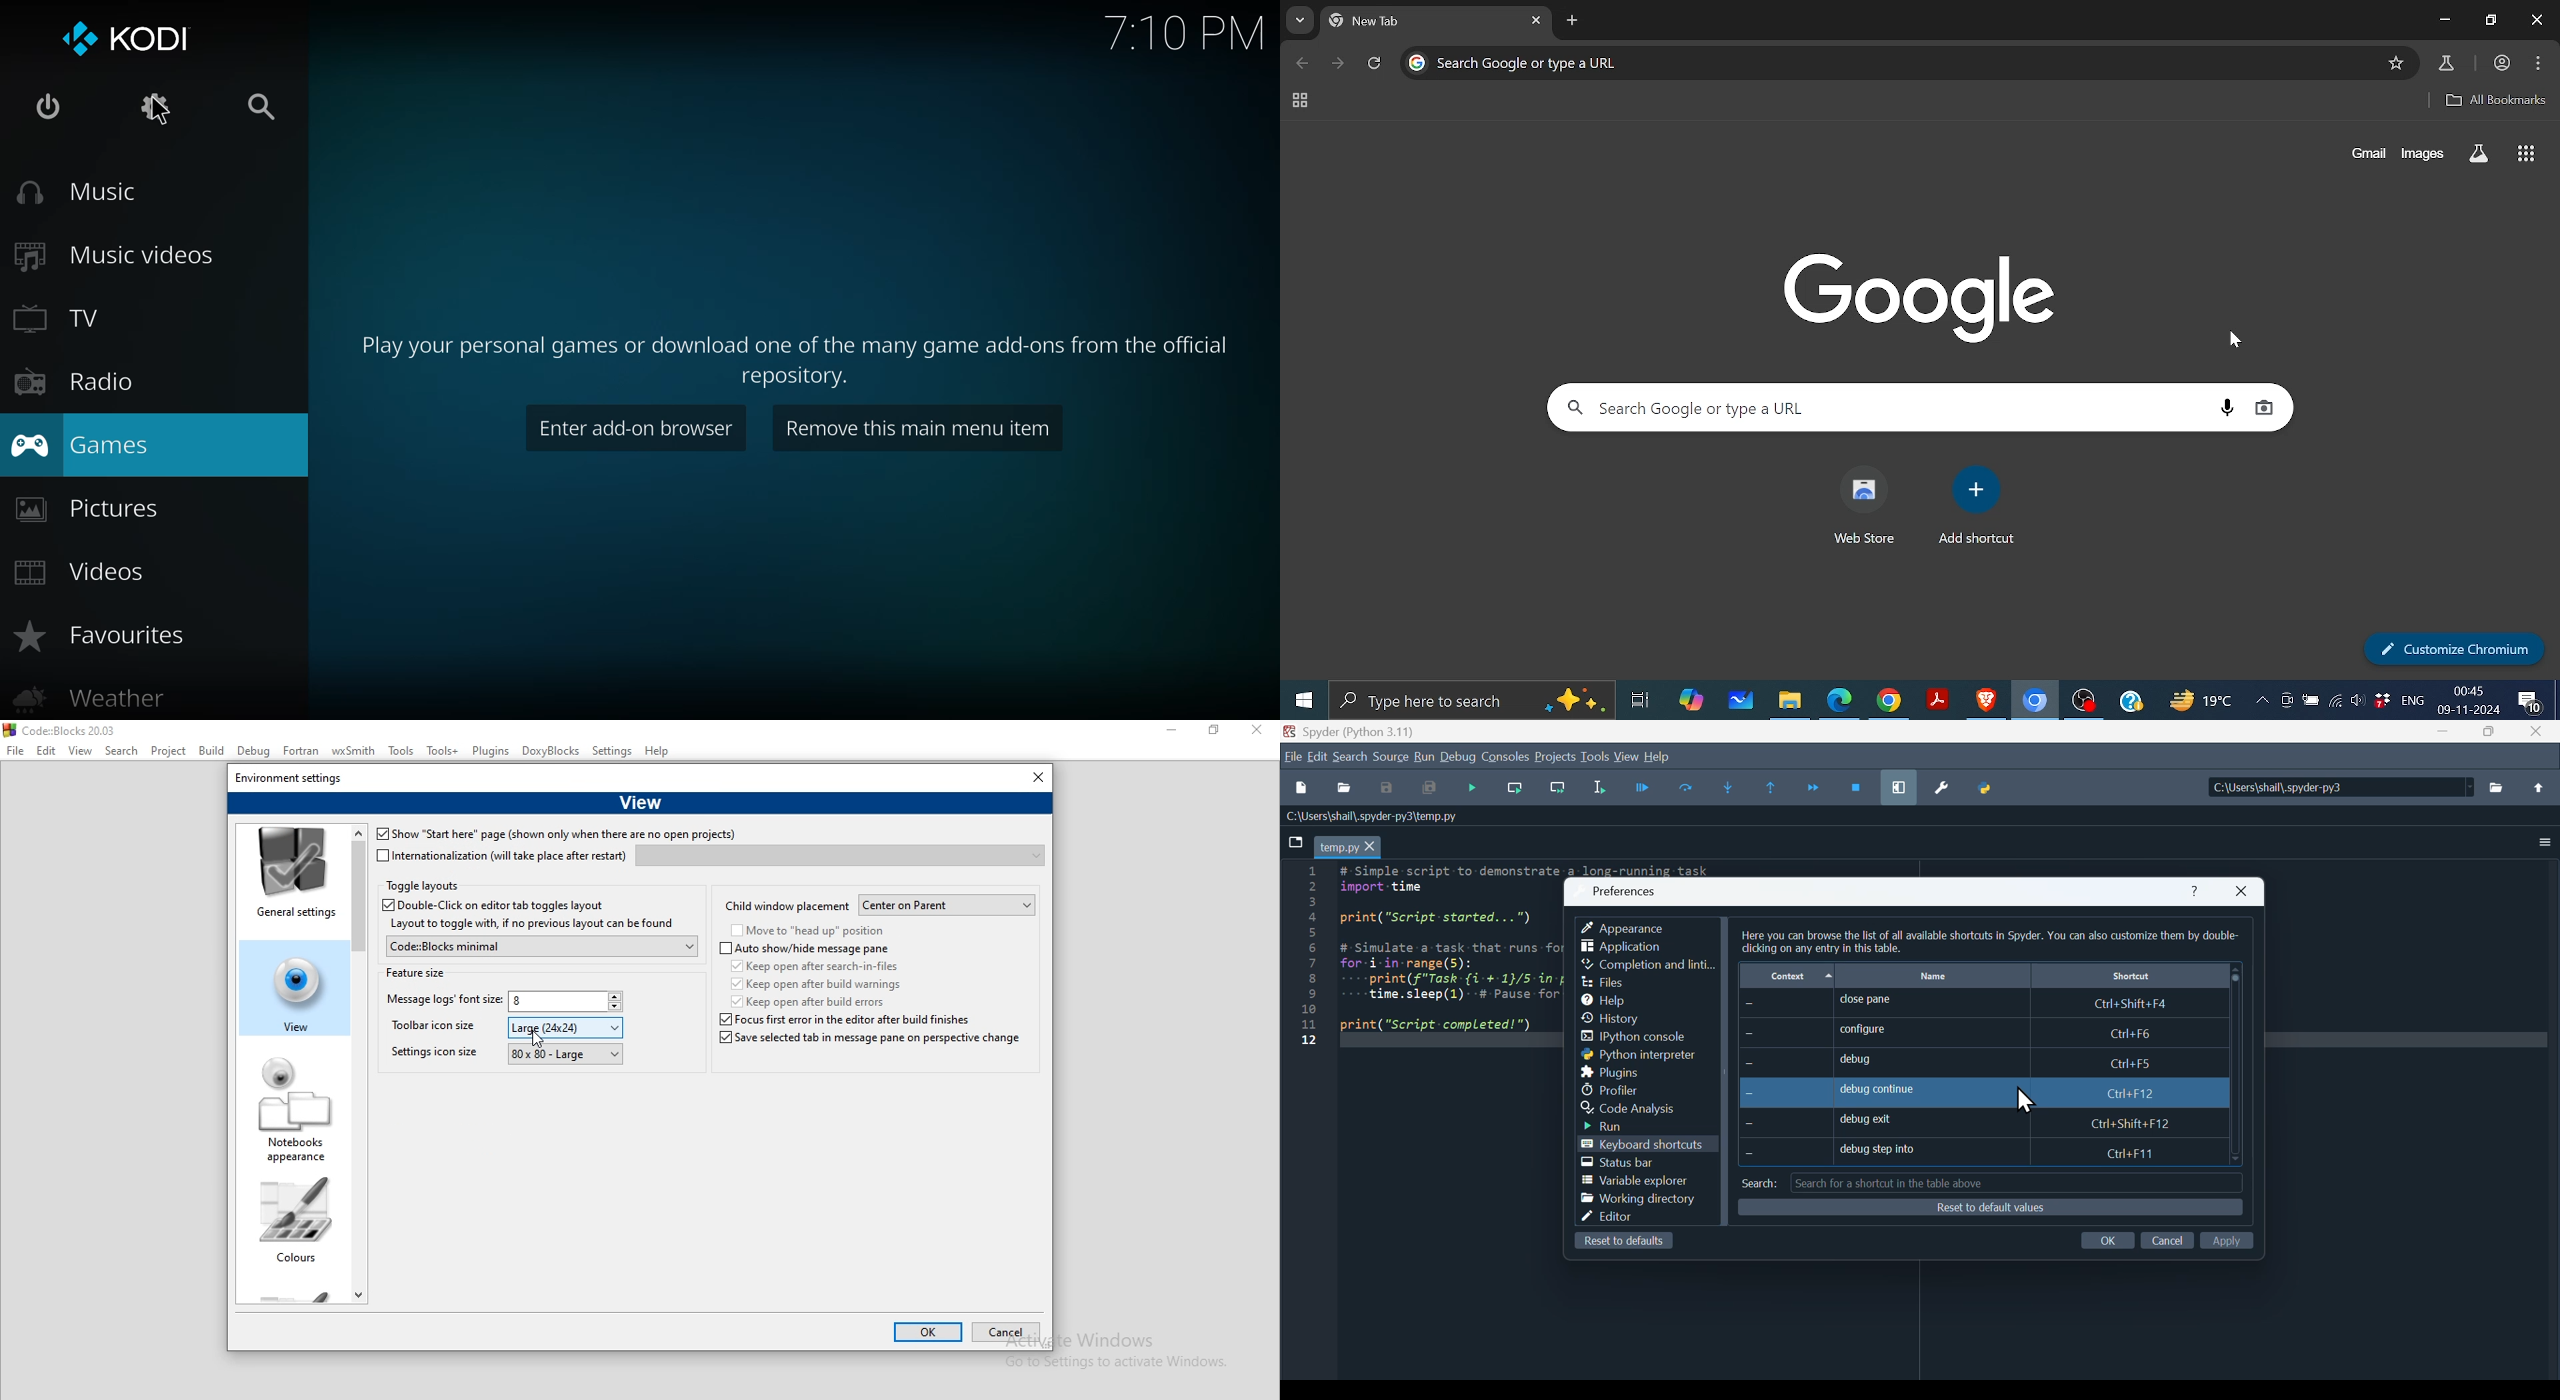 This screenshot has height=1400, width=2576. What do you see at coordinates (1172, 731) in the screenshot?
I see `minimise` at bounding box center [1172, 731].